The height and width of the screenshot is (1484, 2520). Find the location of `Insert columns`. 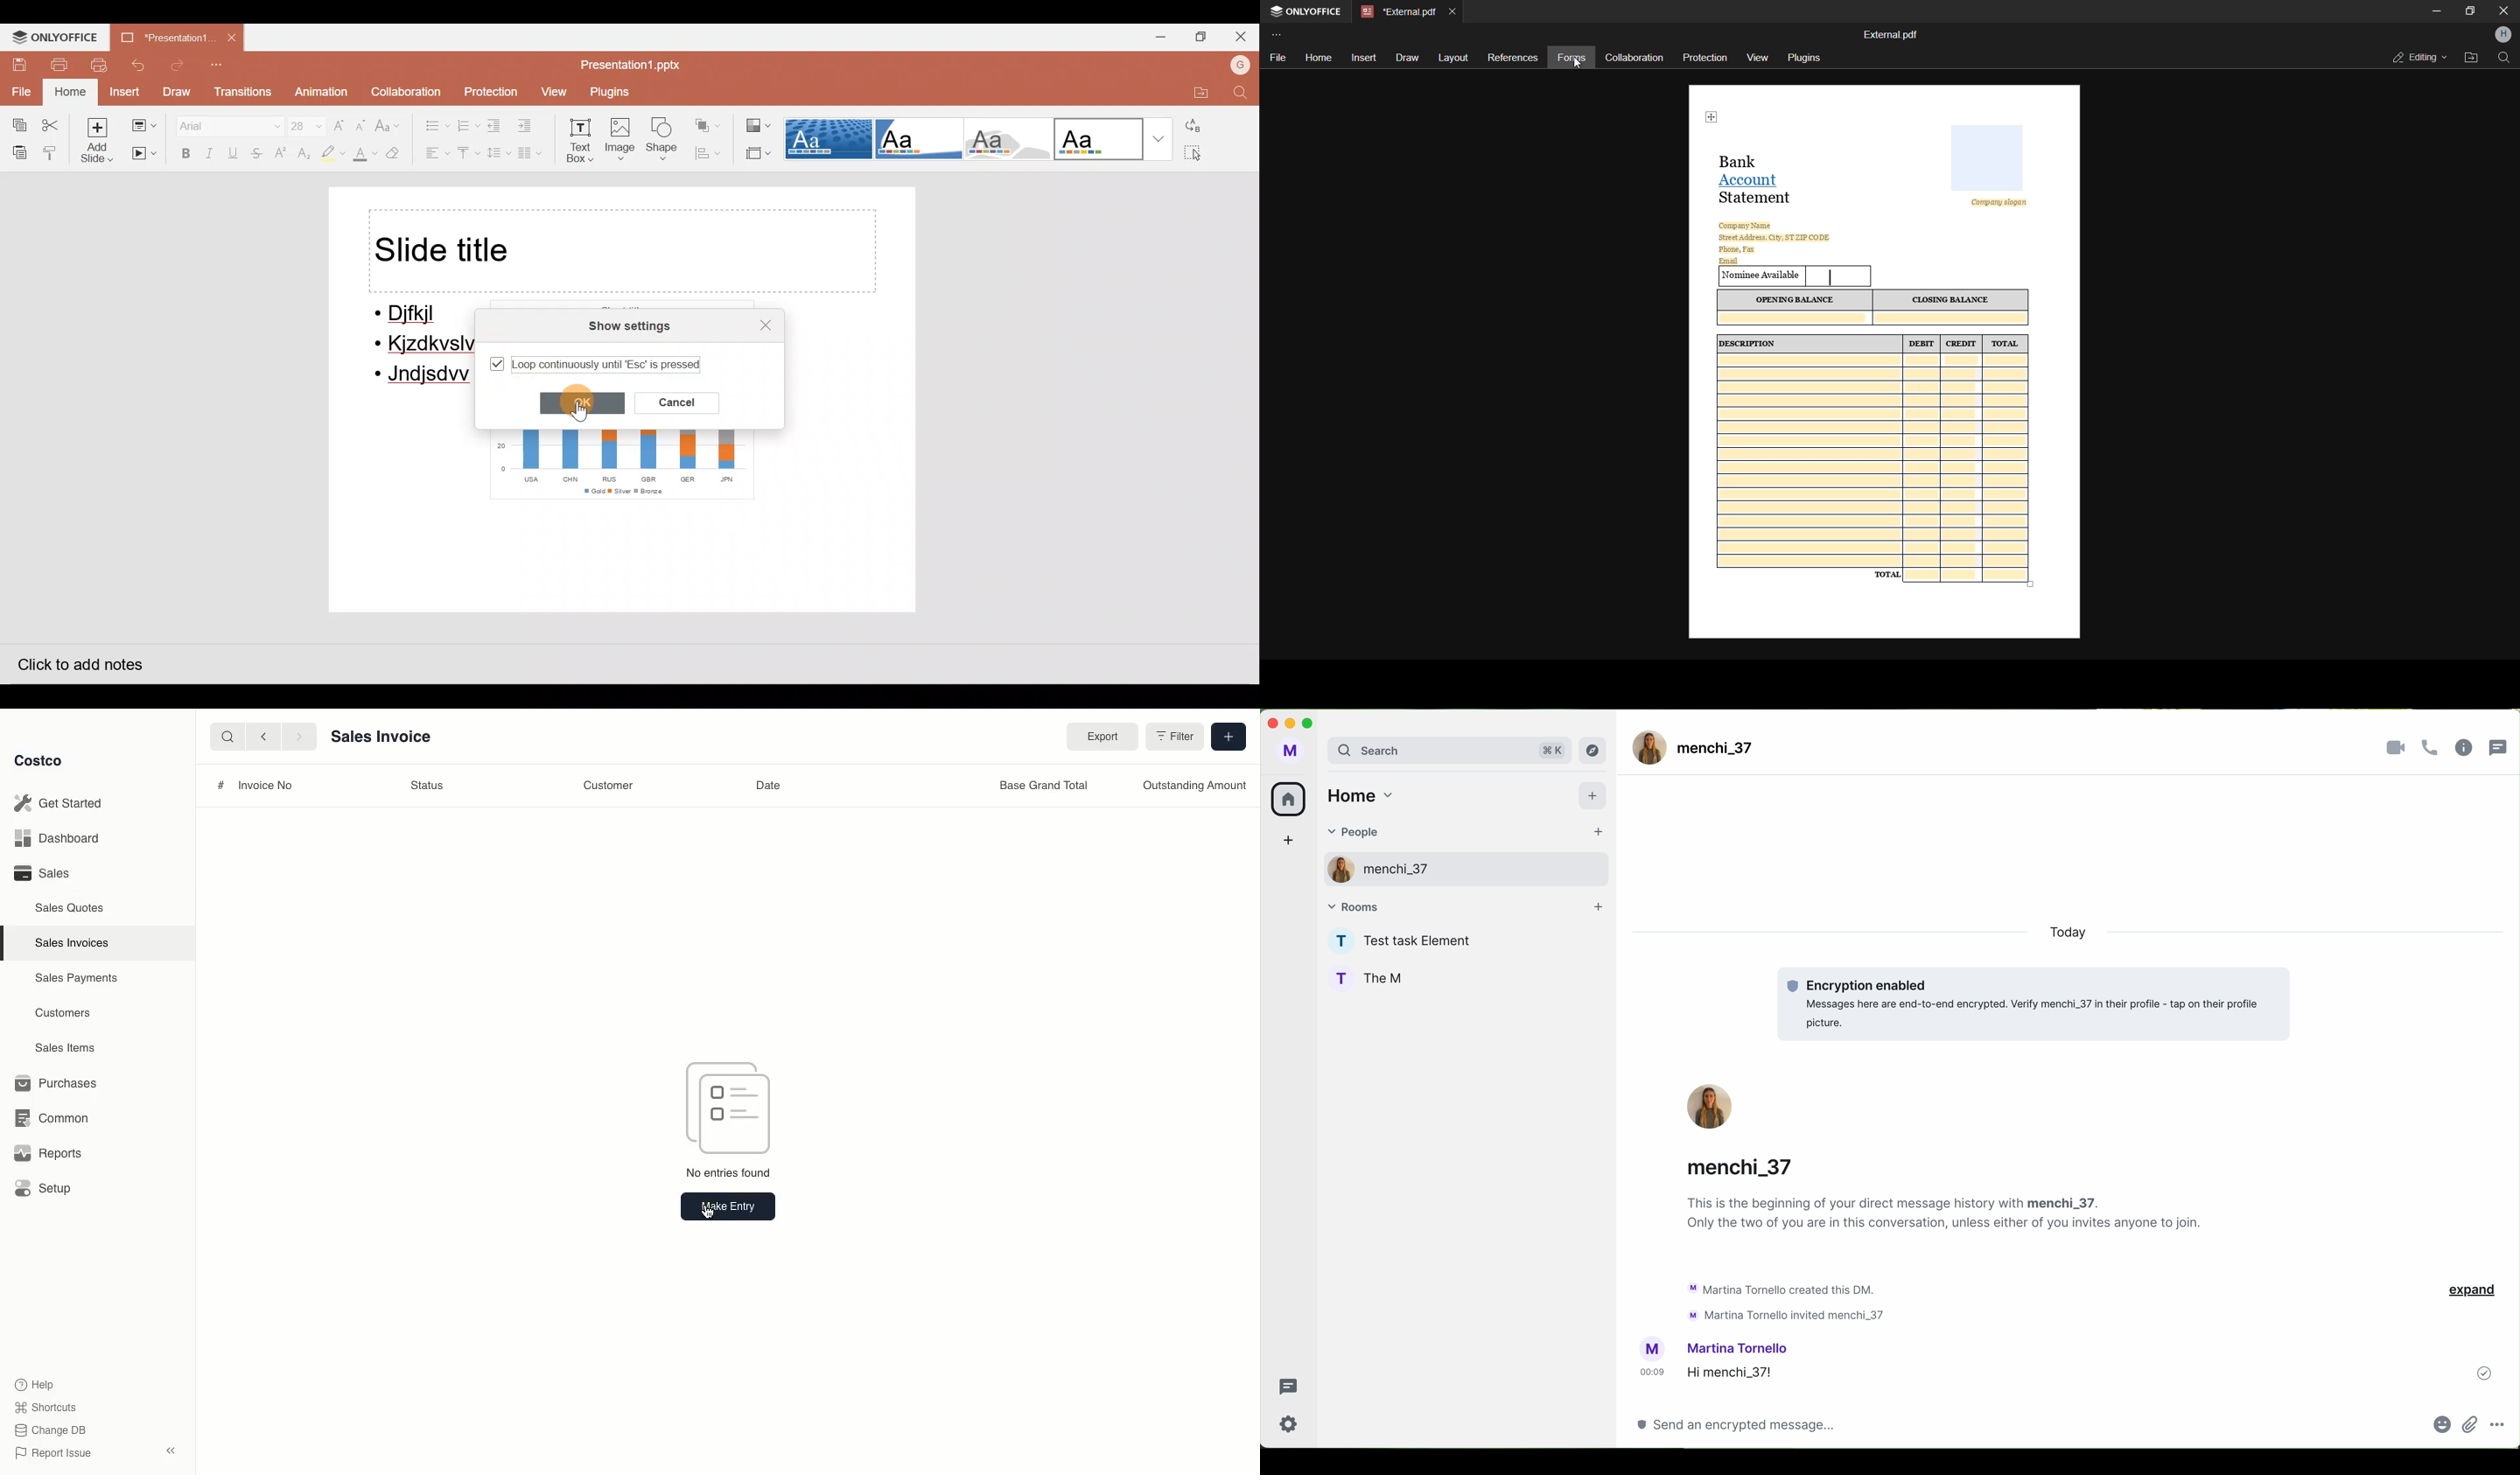

Insert columns is located at coordinates (531, 152).